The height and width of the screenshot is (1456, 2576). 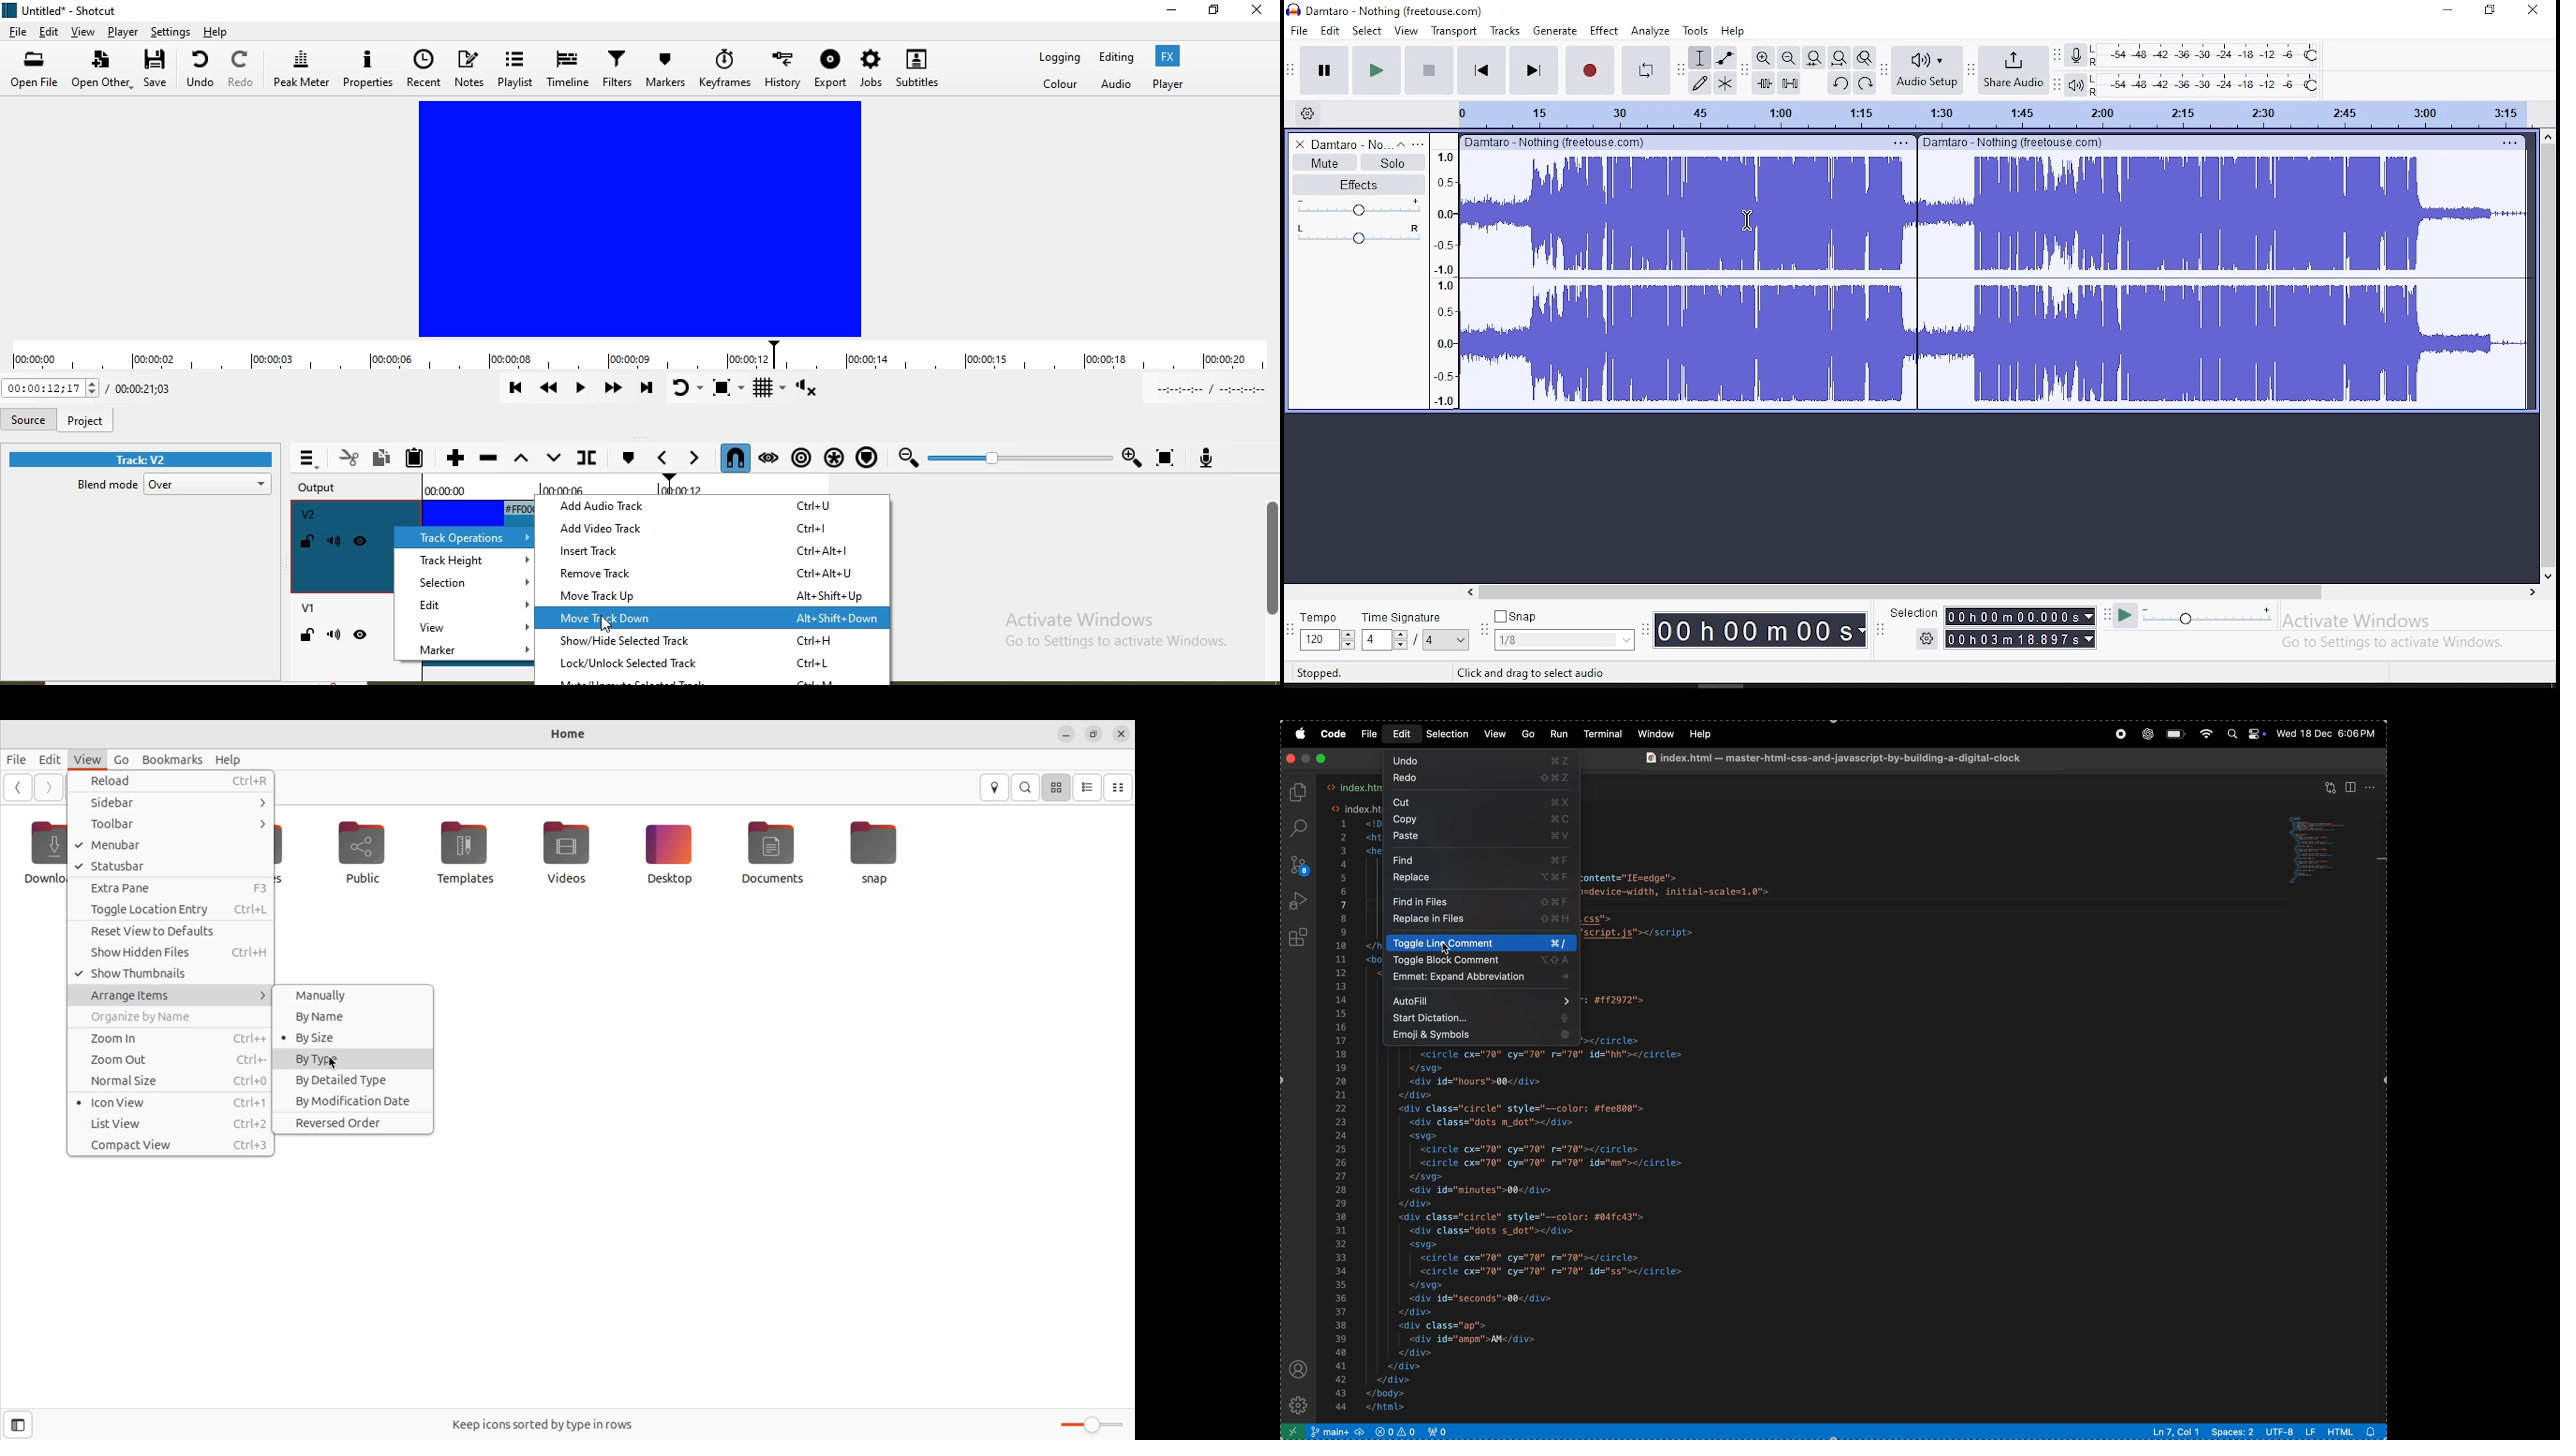 I want to click on Media view , so click(x=634, y=219).